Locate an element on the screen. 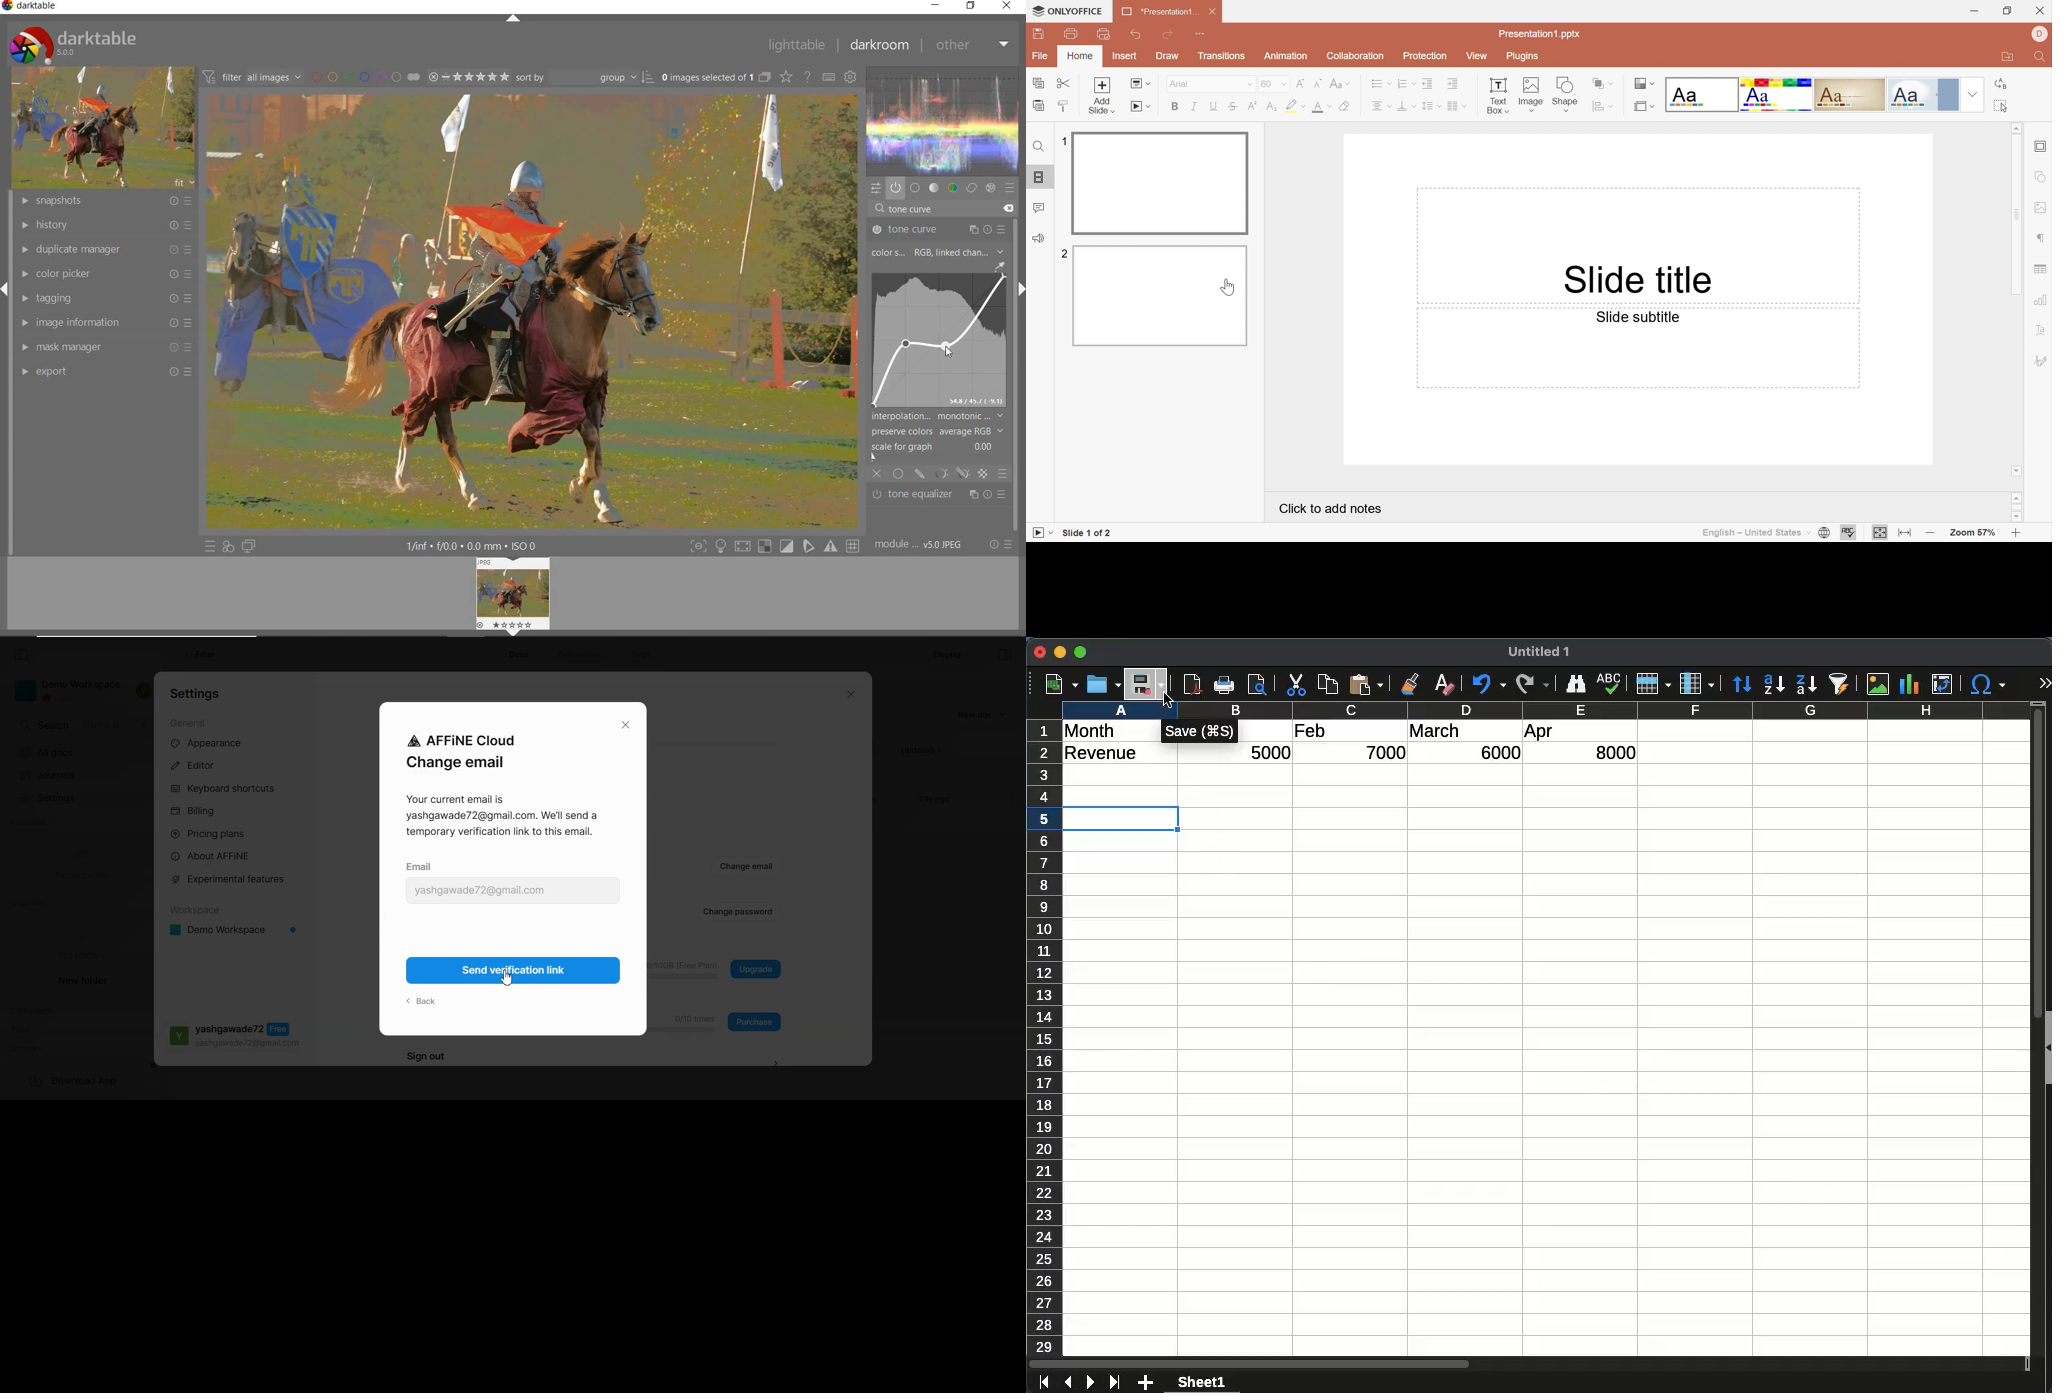 The height and width of the screenshot is (1400, 2072). Scroll Up is located at coordinates (2018, 497).